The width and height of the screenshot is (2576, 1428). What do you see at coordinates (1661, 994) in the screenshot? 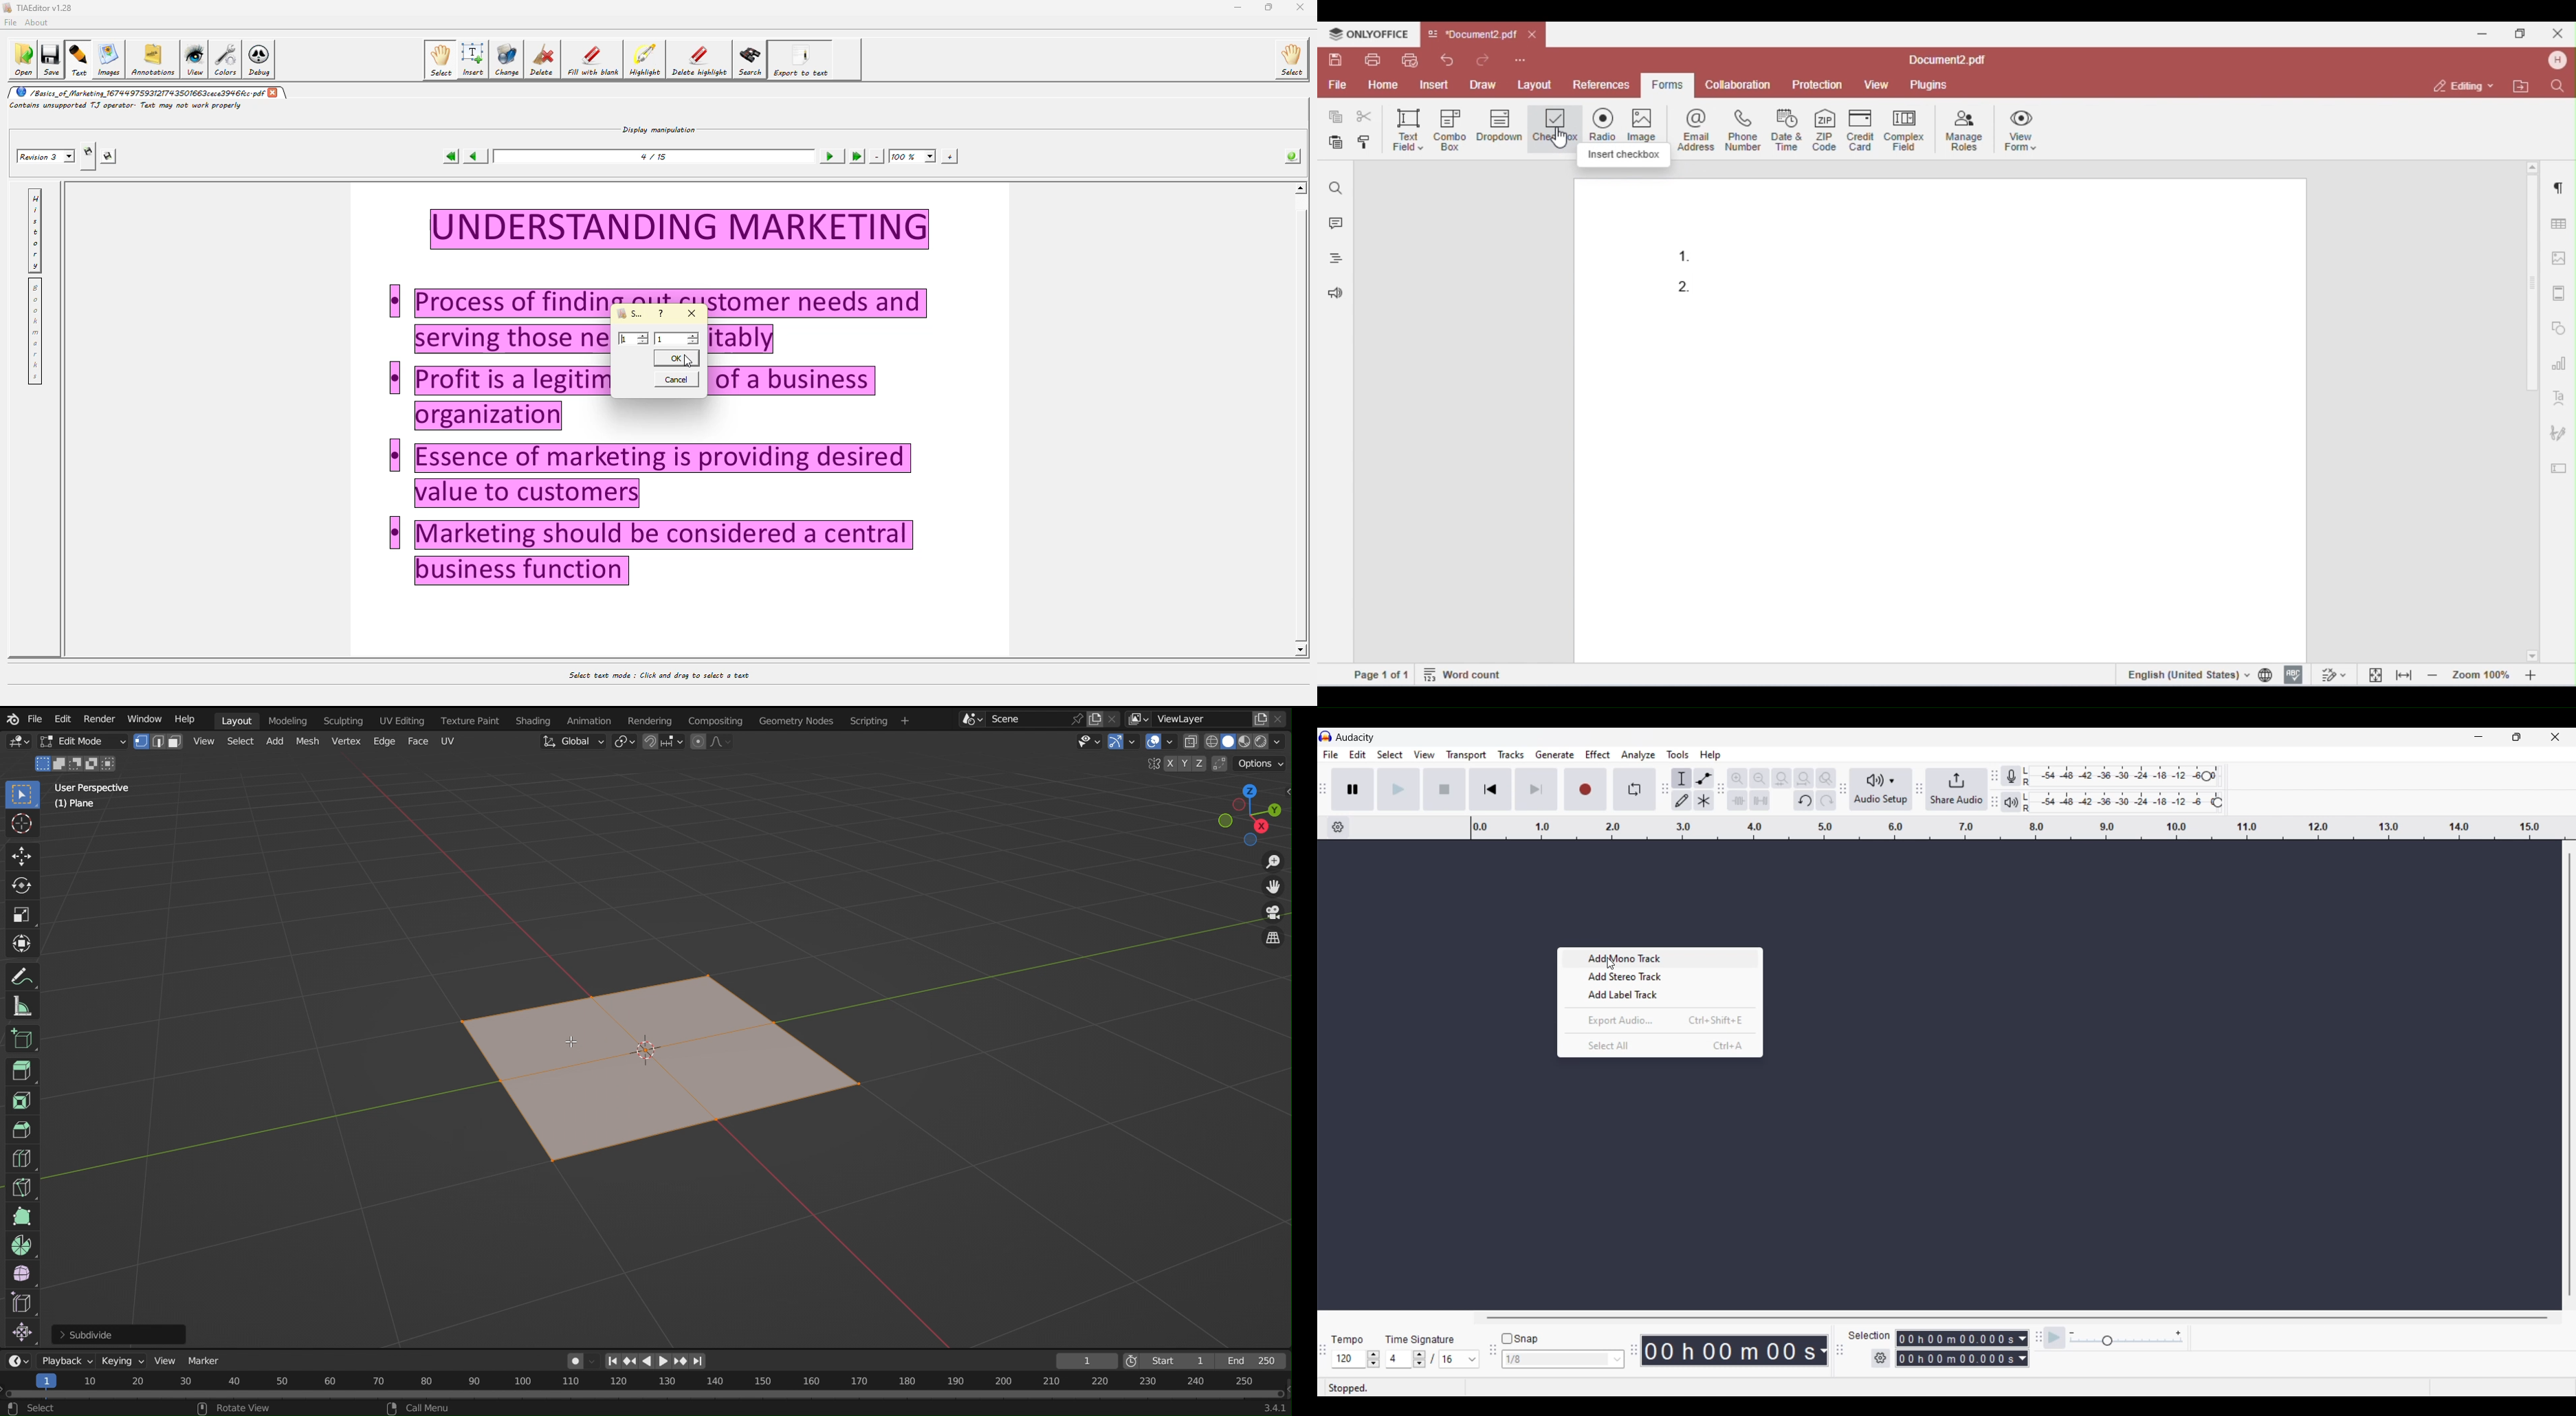
I see `Add label track` at bounding box center [1661, 994].